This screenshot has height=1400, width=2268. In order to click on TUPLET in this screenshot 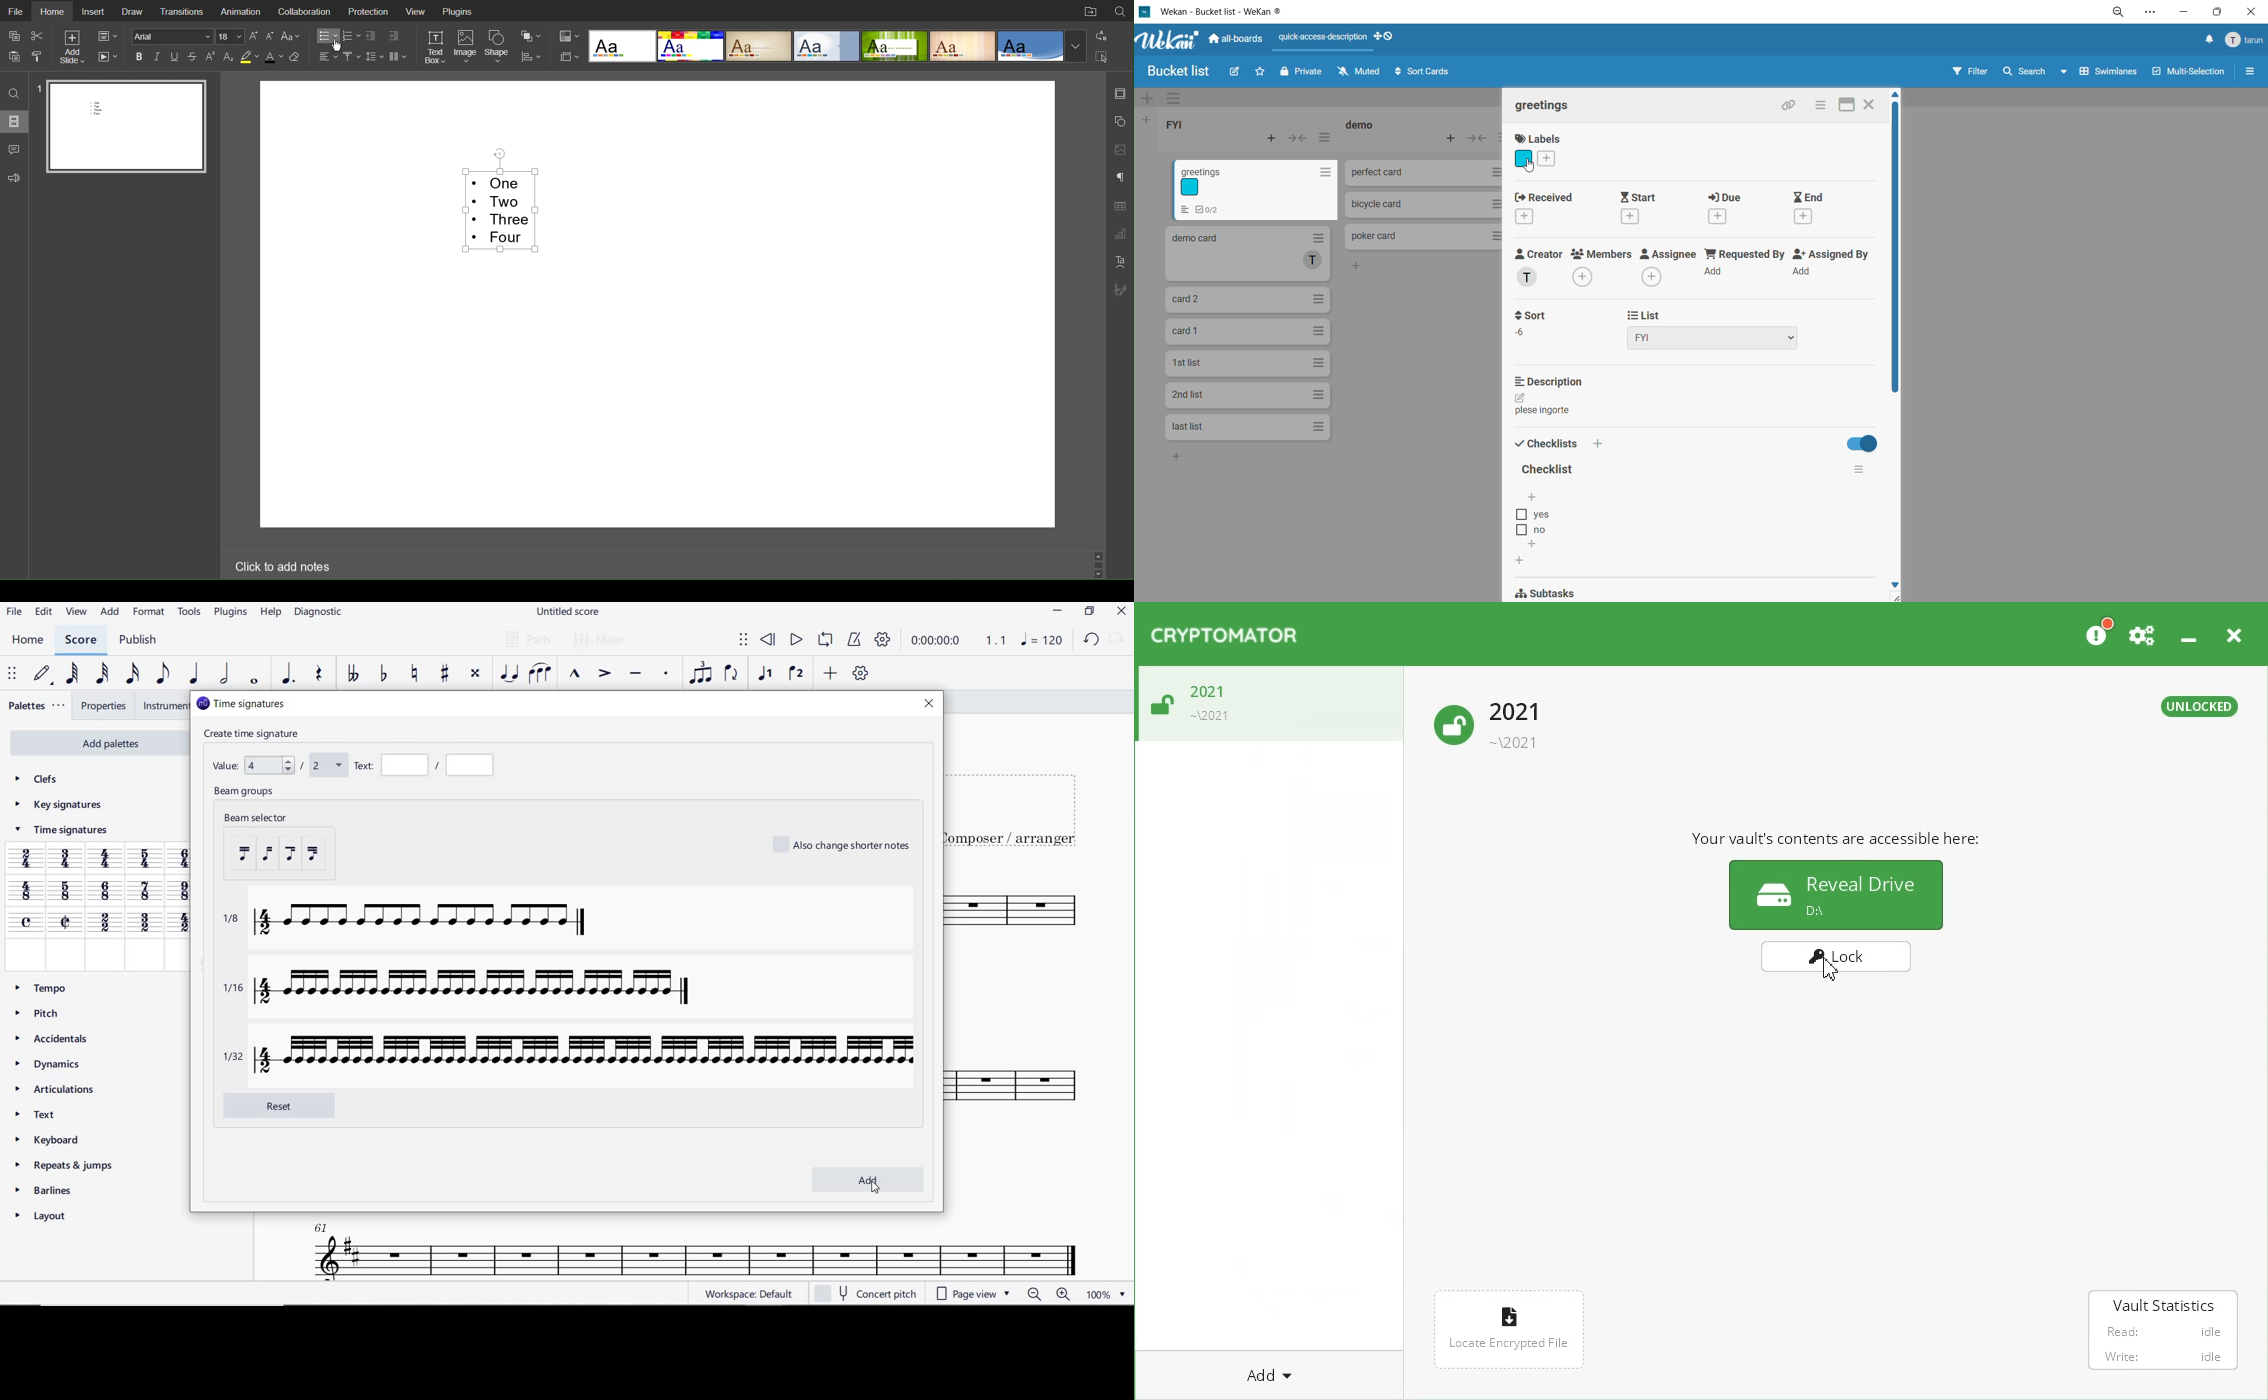, I will do `click(699, 674)`.